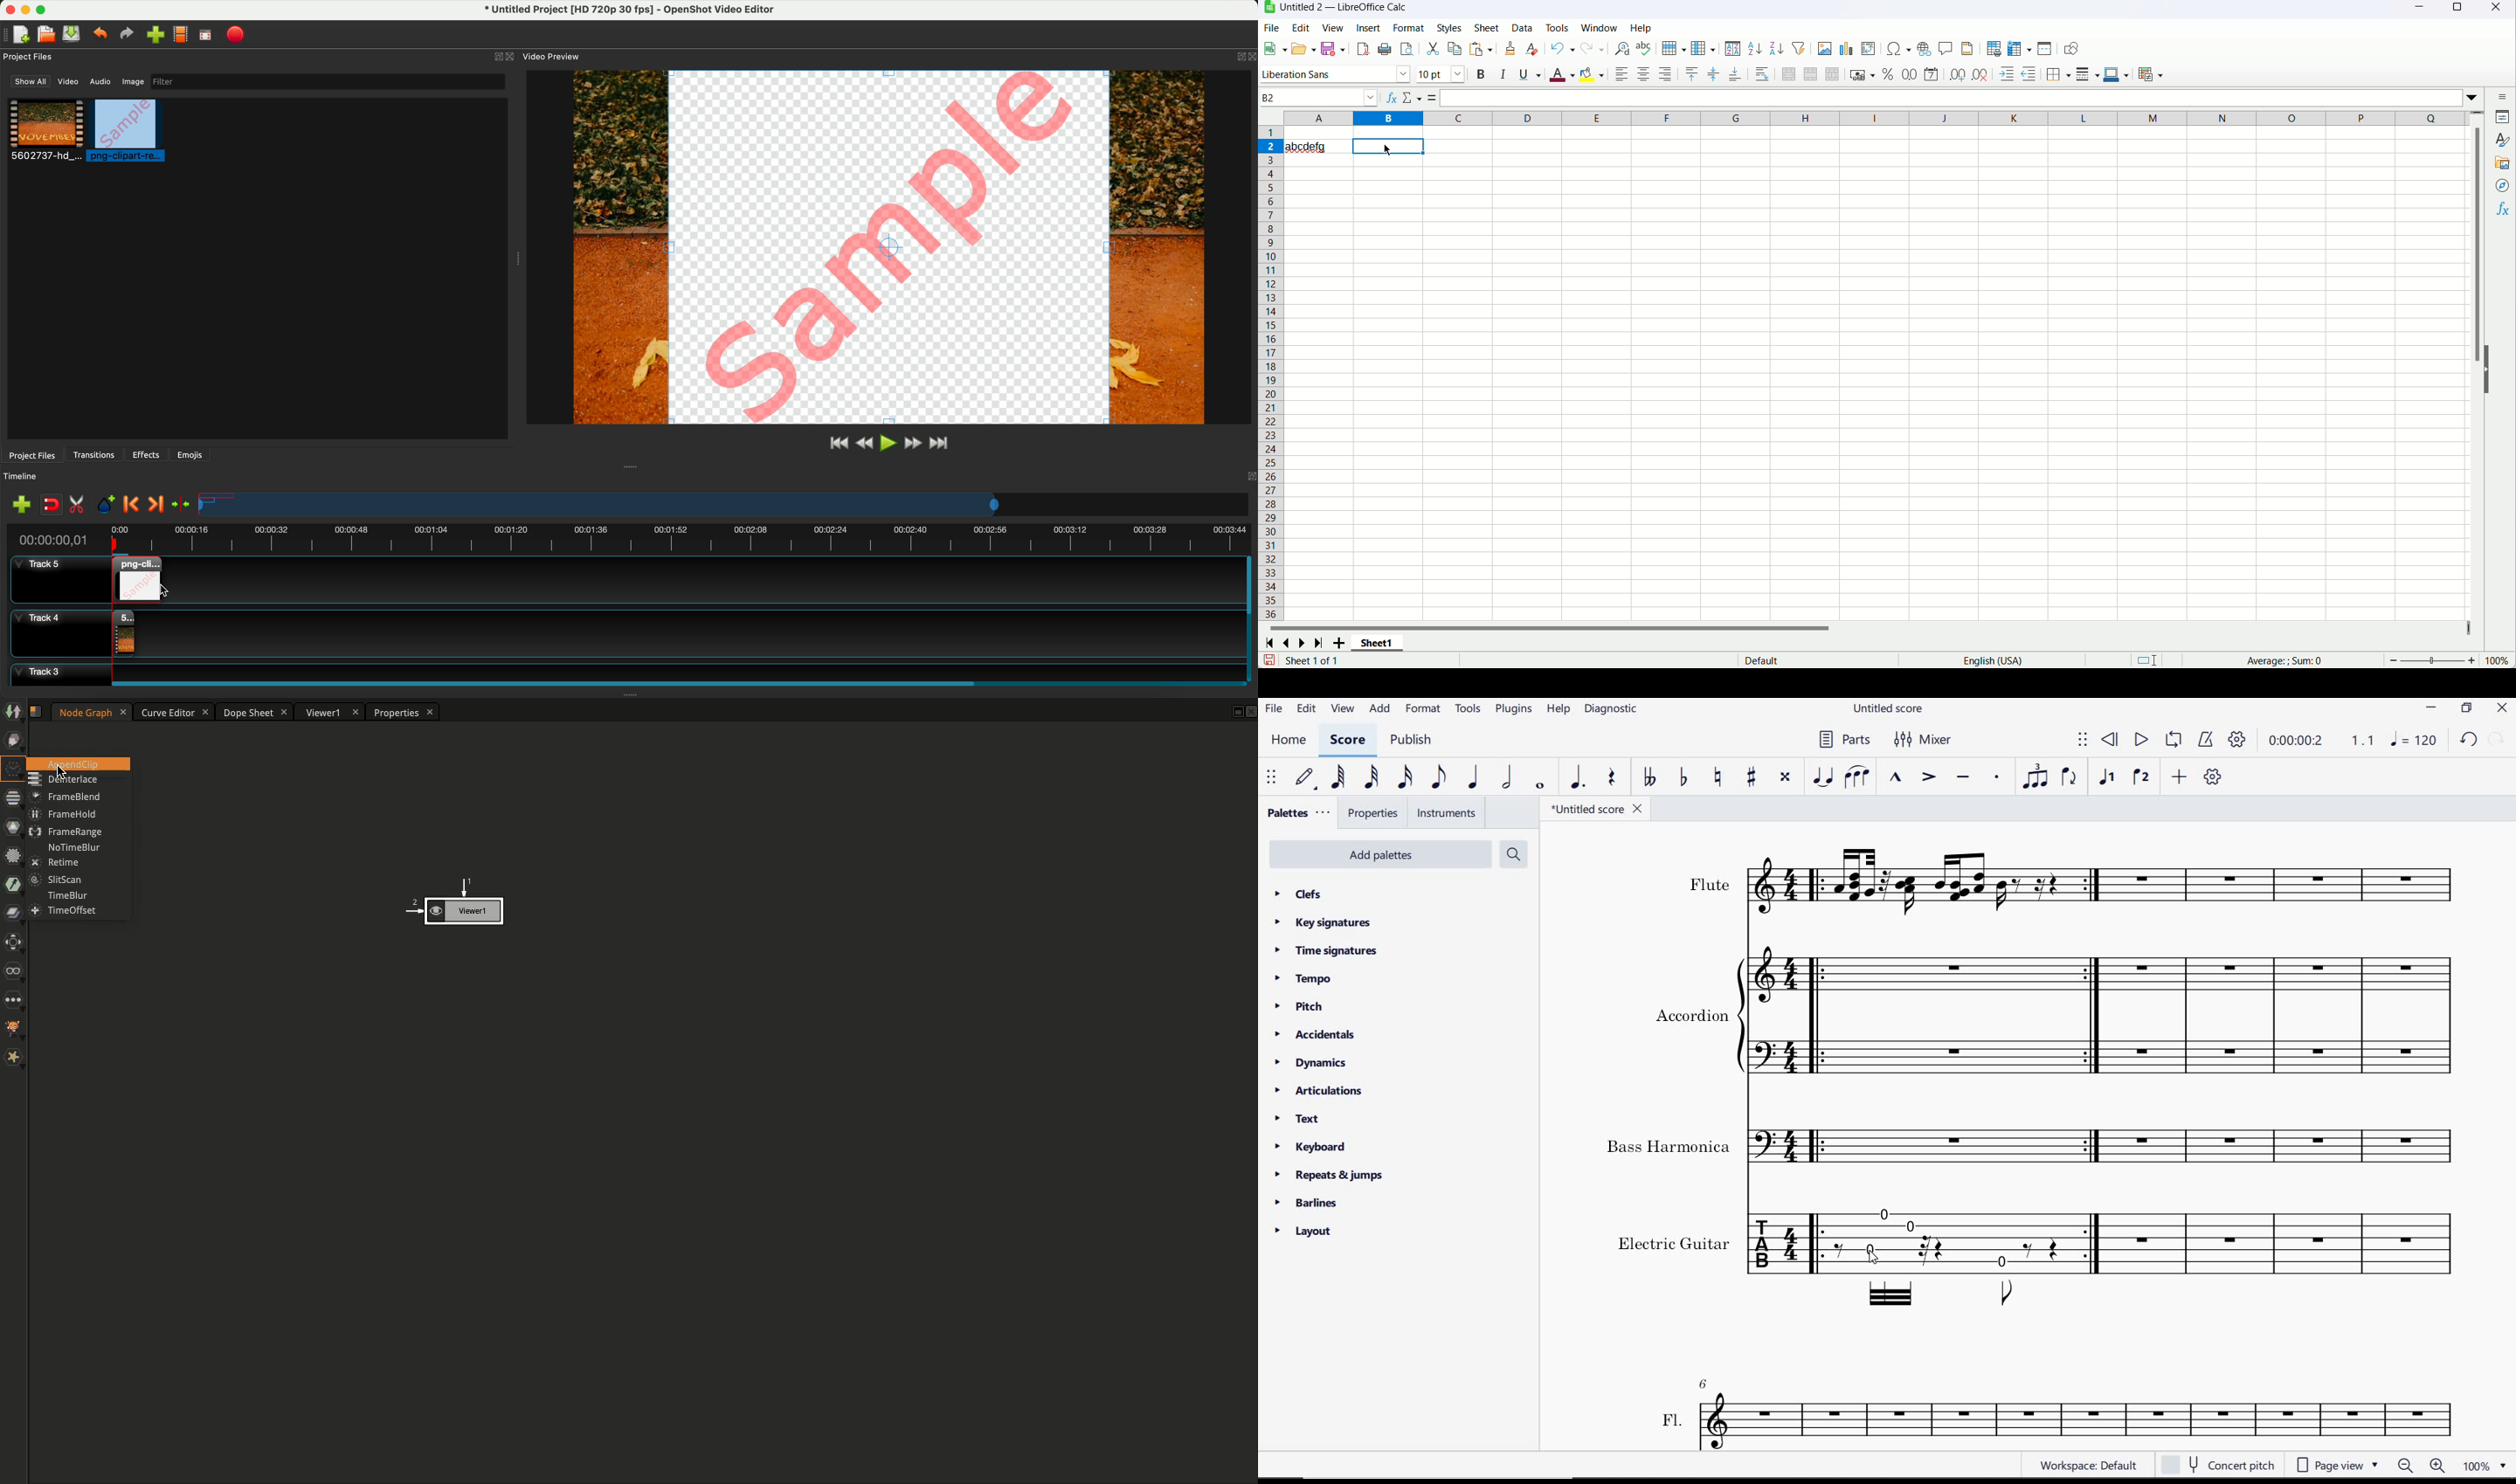  Describe the element at coordinates (1622, 48) in the screenshot. I see `find and replace` at that location.